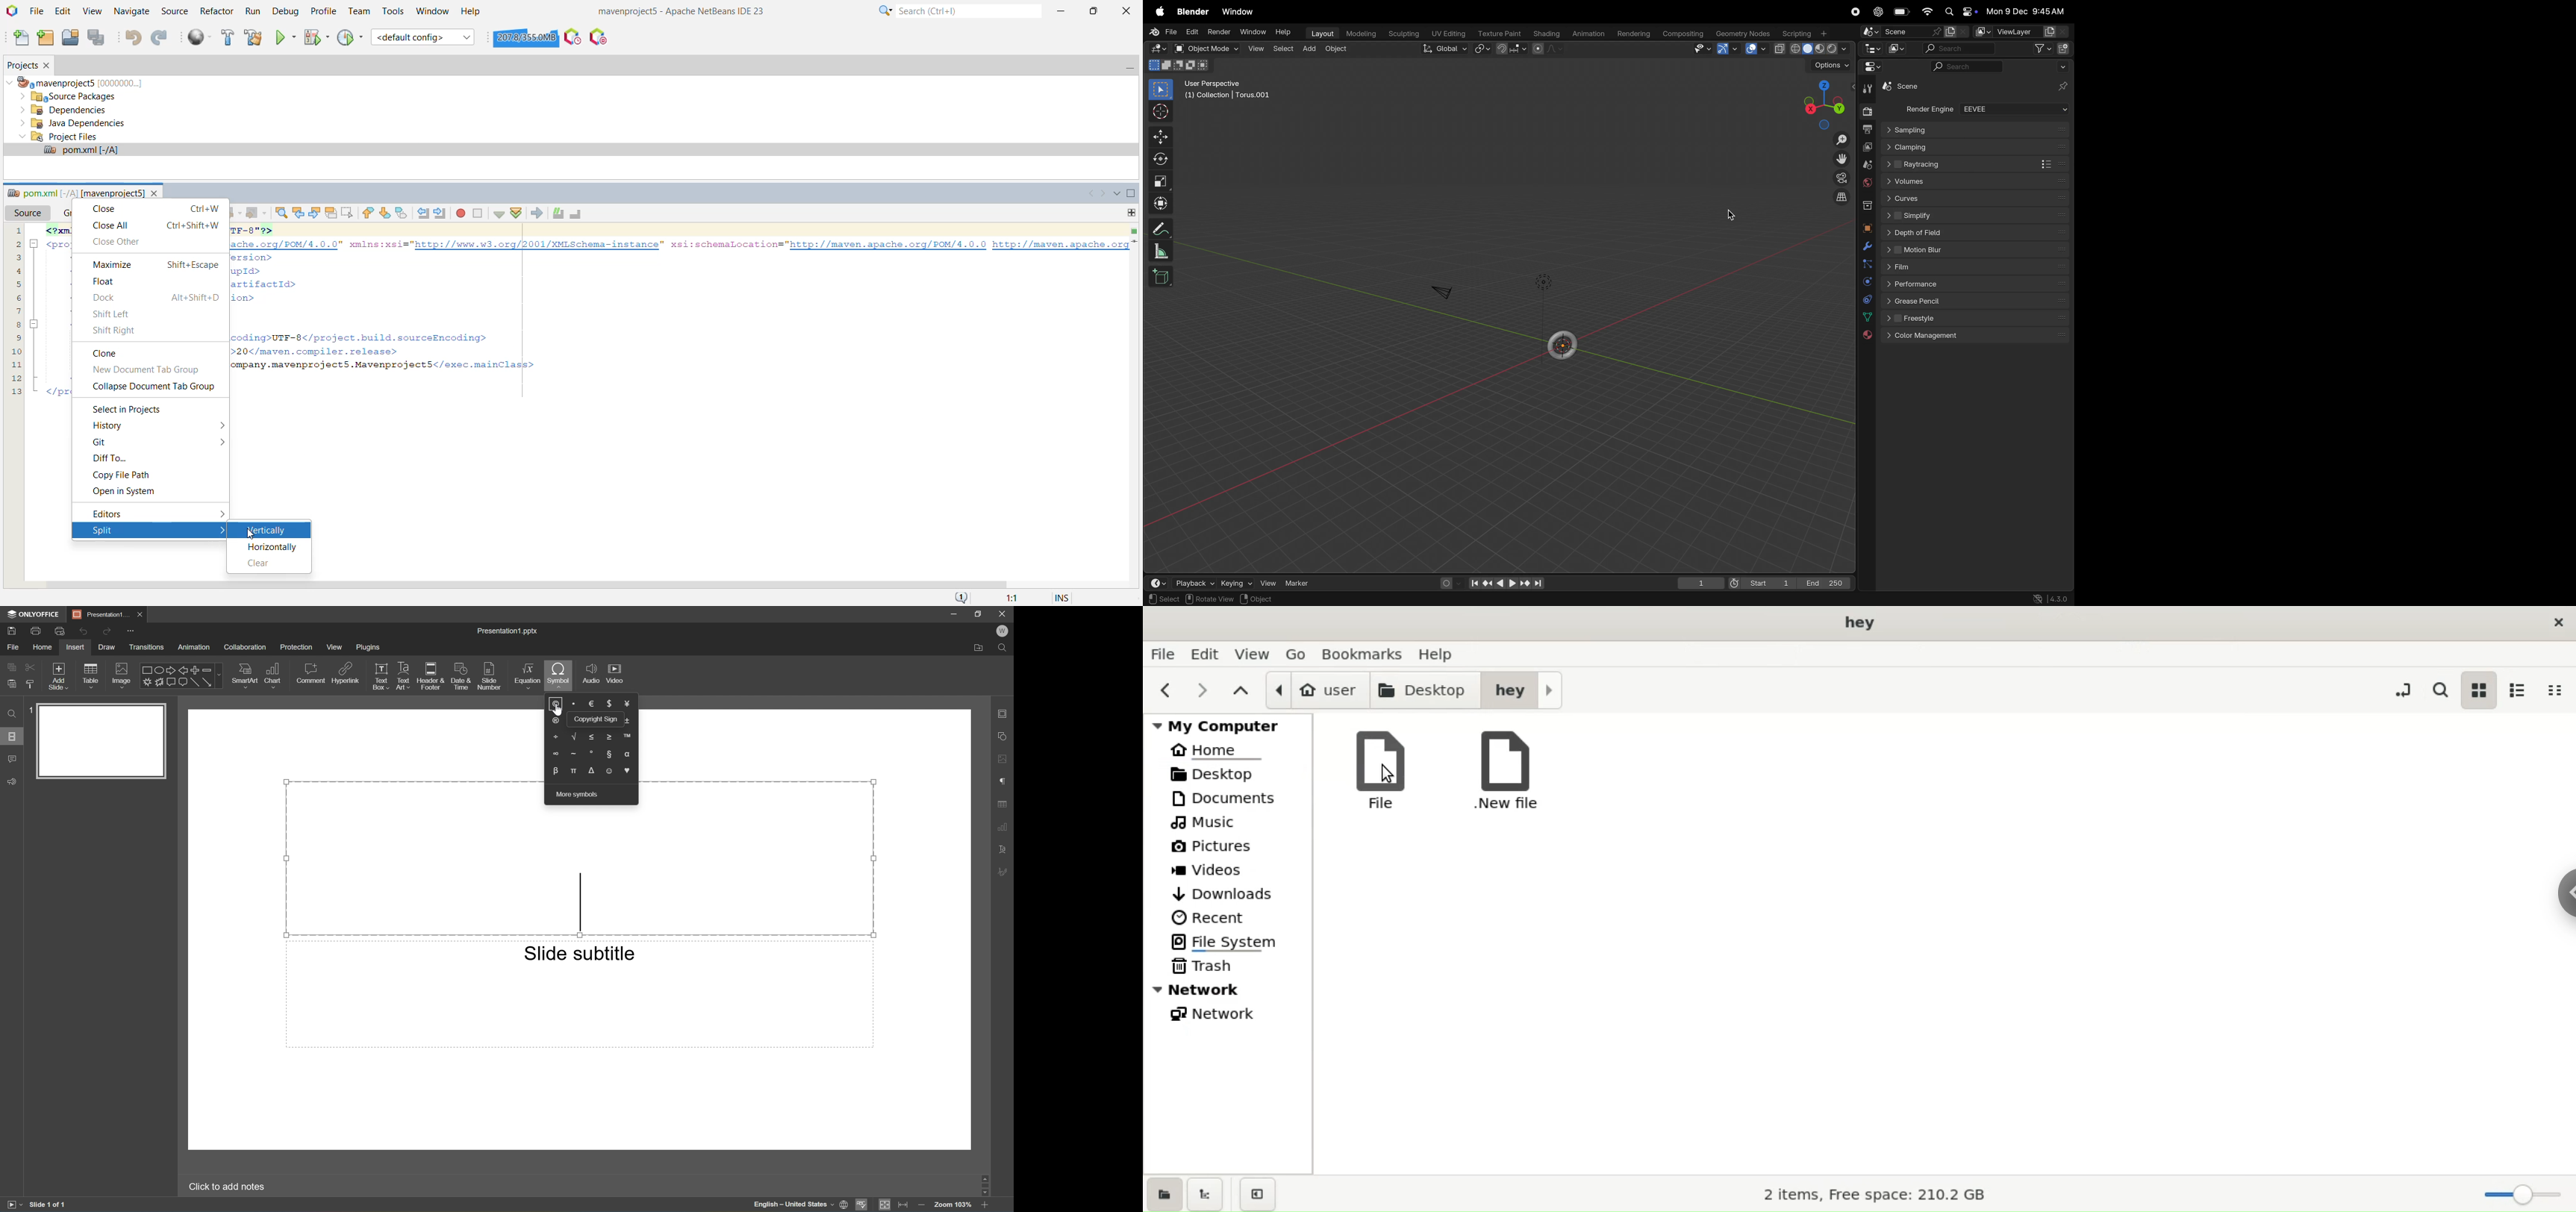 Image resolution: width=2576 pixels, height=1232 pixels. I want to click on Zoom out, so click(921, 1207).